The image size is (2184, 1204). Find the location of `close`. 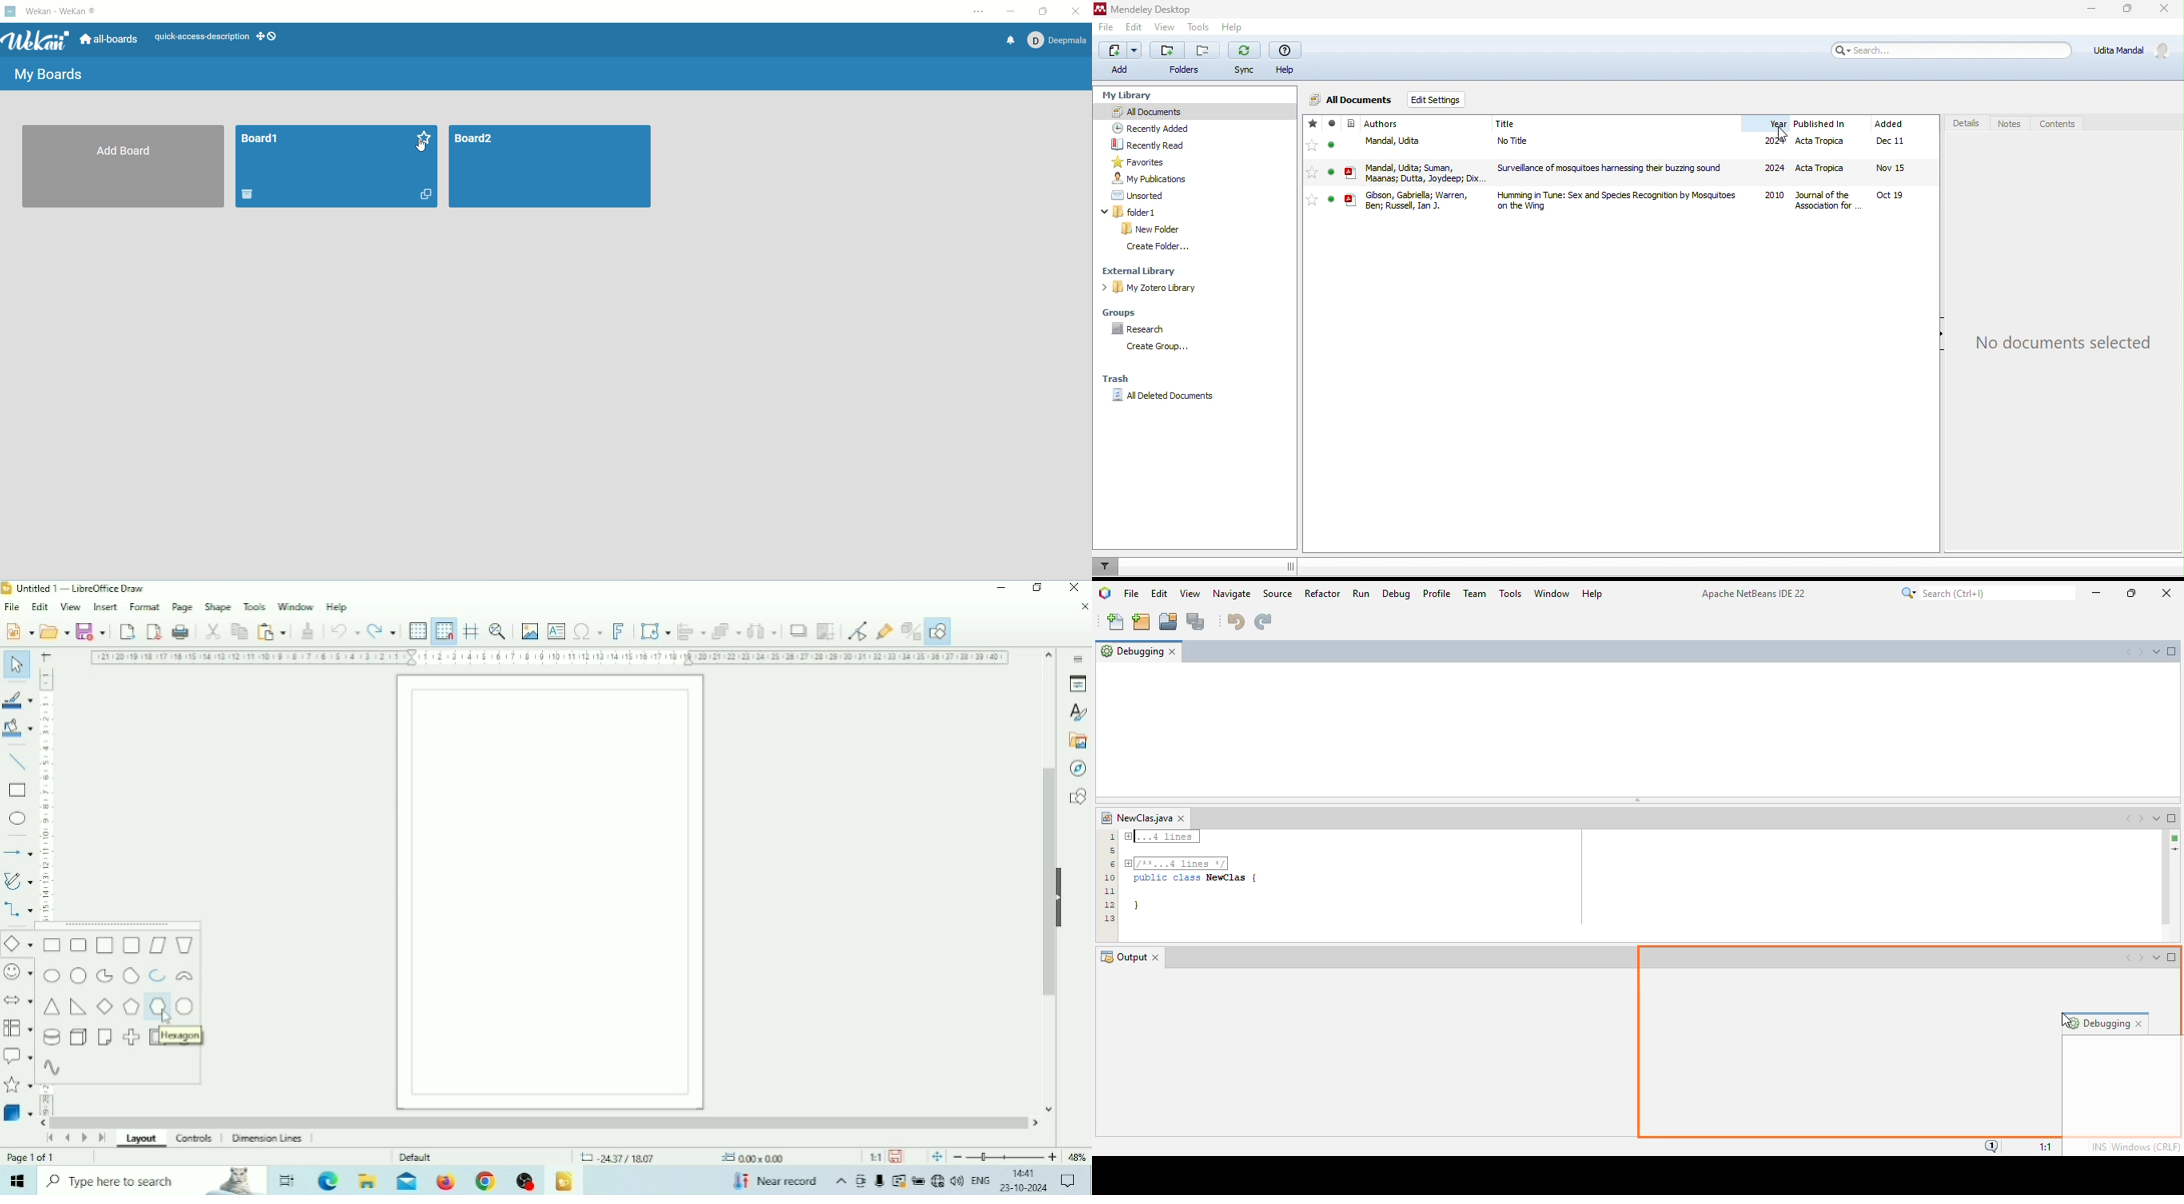

close is located at coordinates (2166, 11).